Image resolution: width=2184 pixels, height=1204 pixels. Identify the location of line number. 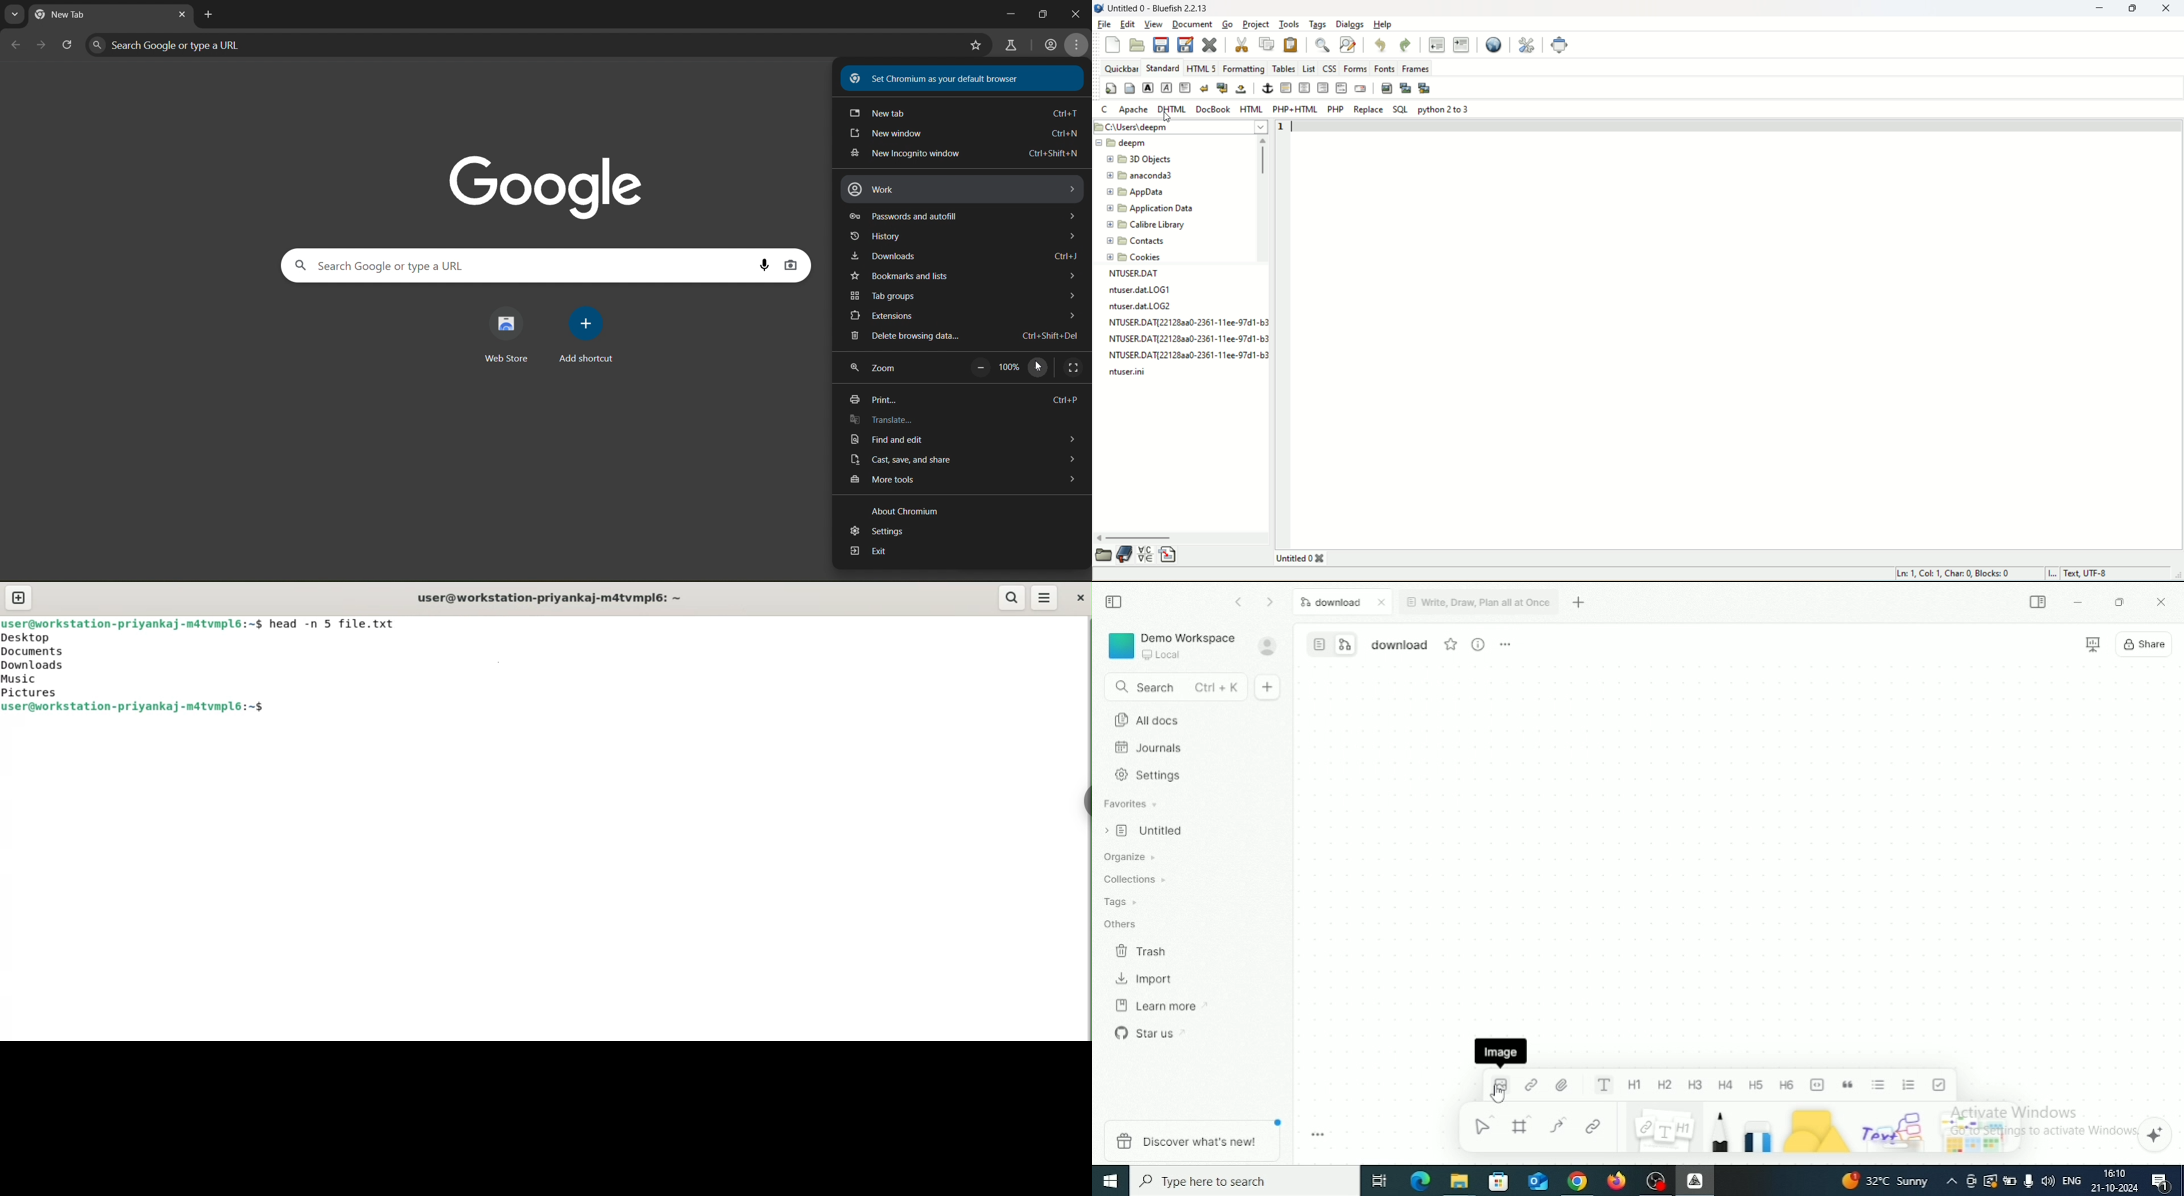
(1283, 127).